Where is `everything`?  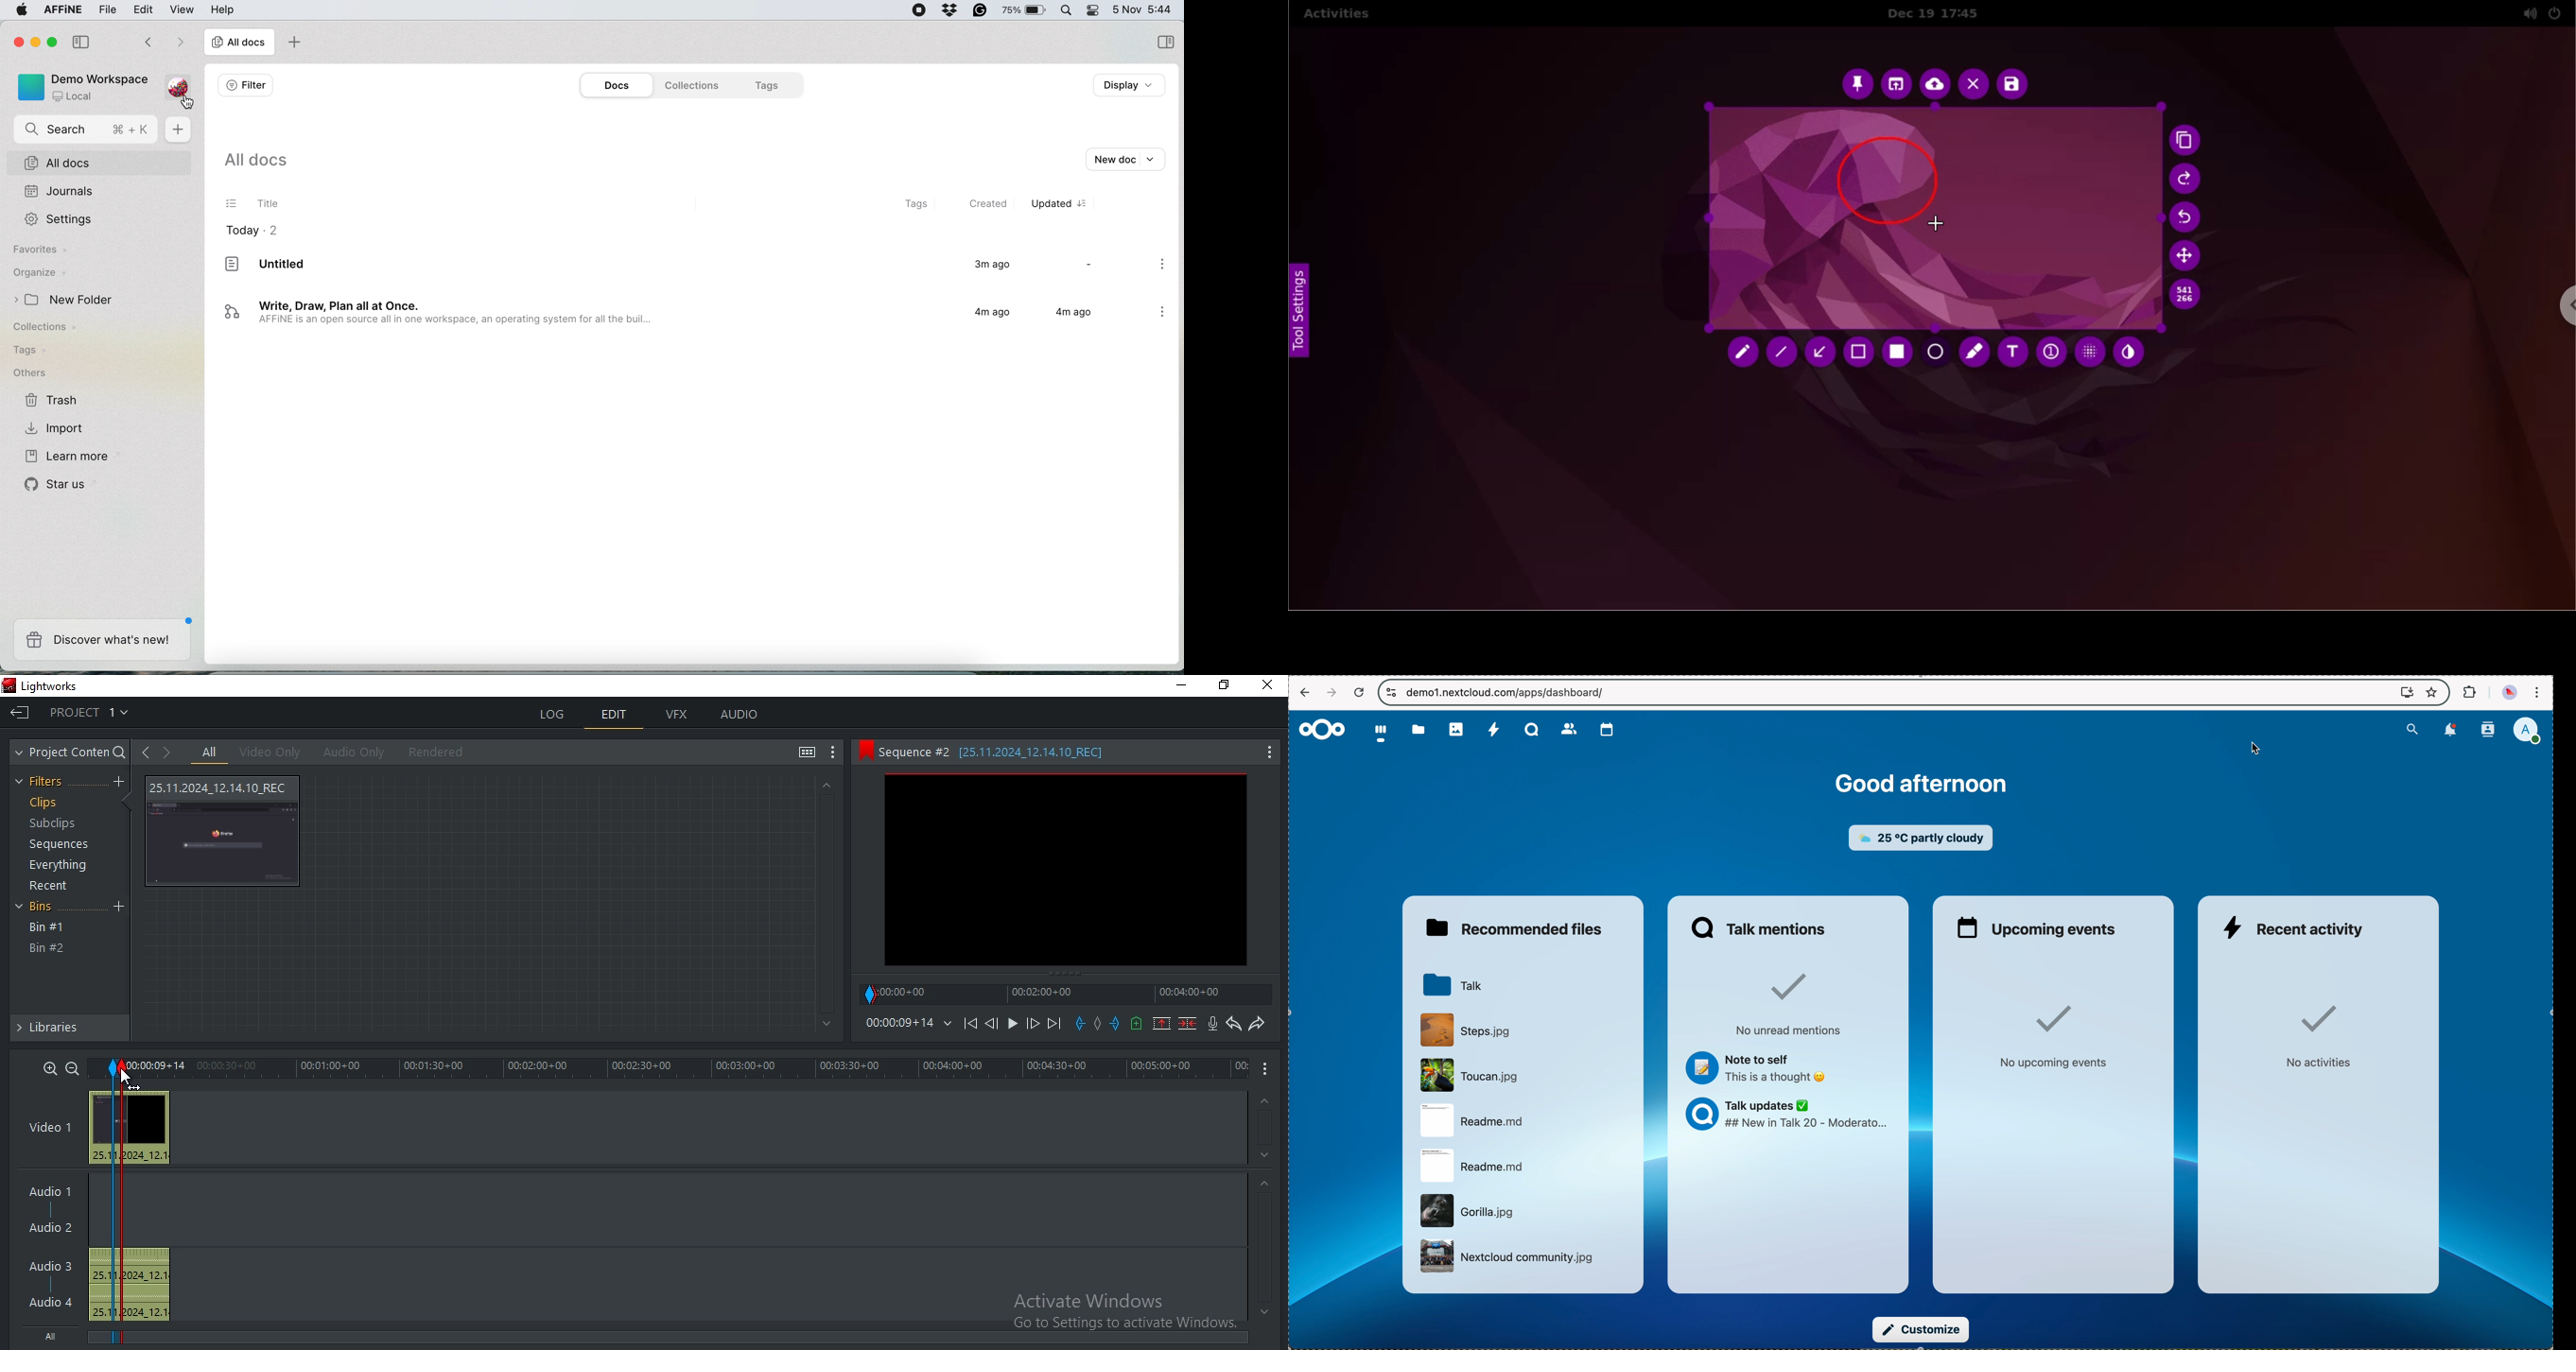
everything is located at coordinates (61, 864).